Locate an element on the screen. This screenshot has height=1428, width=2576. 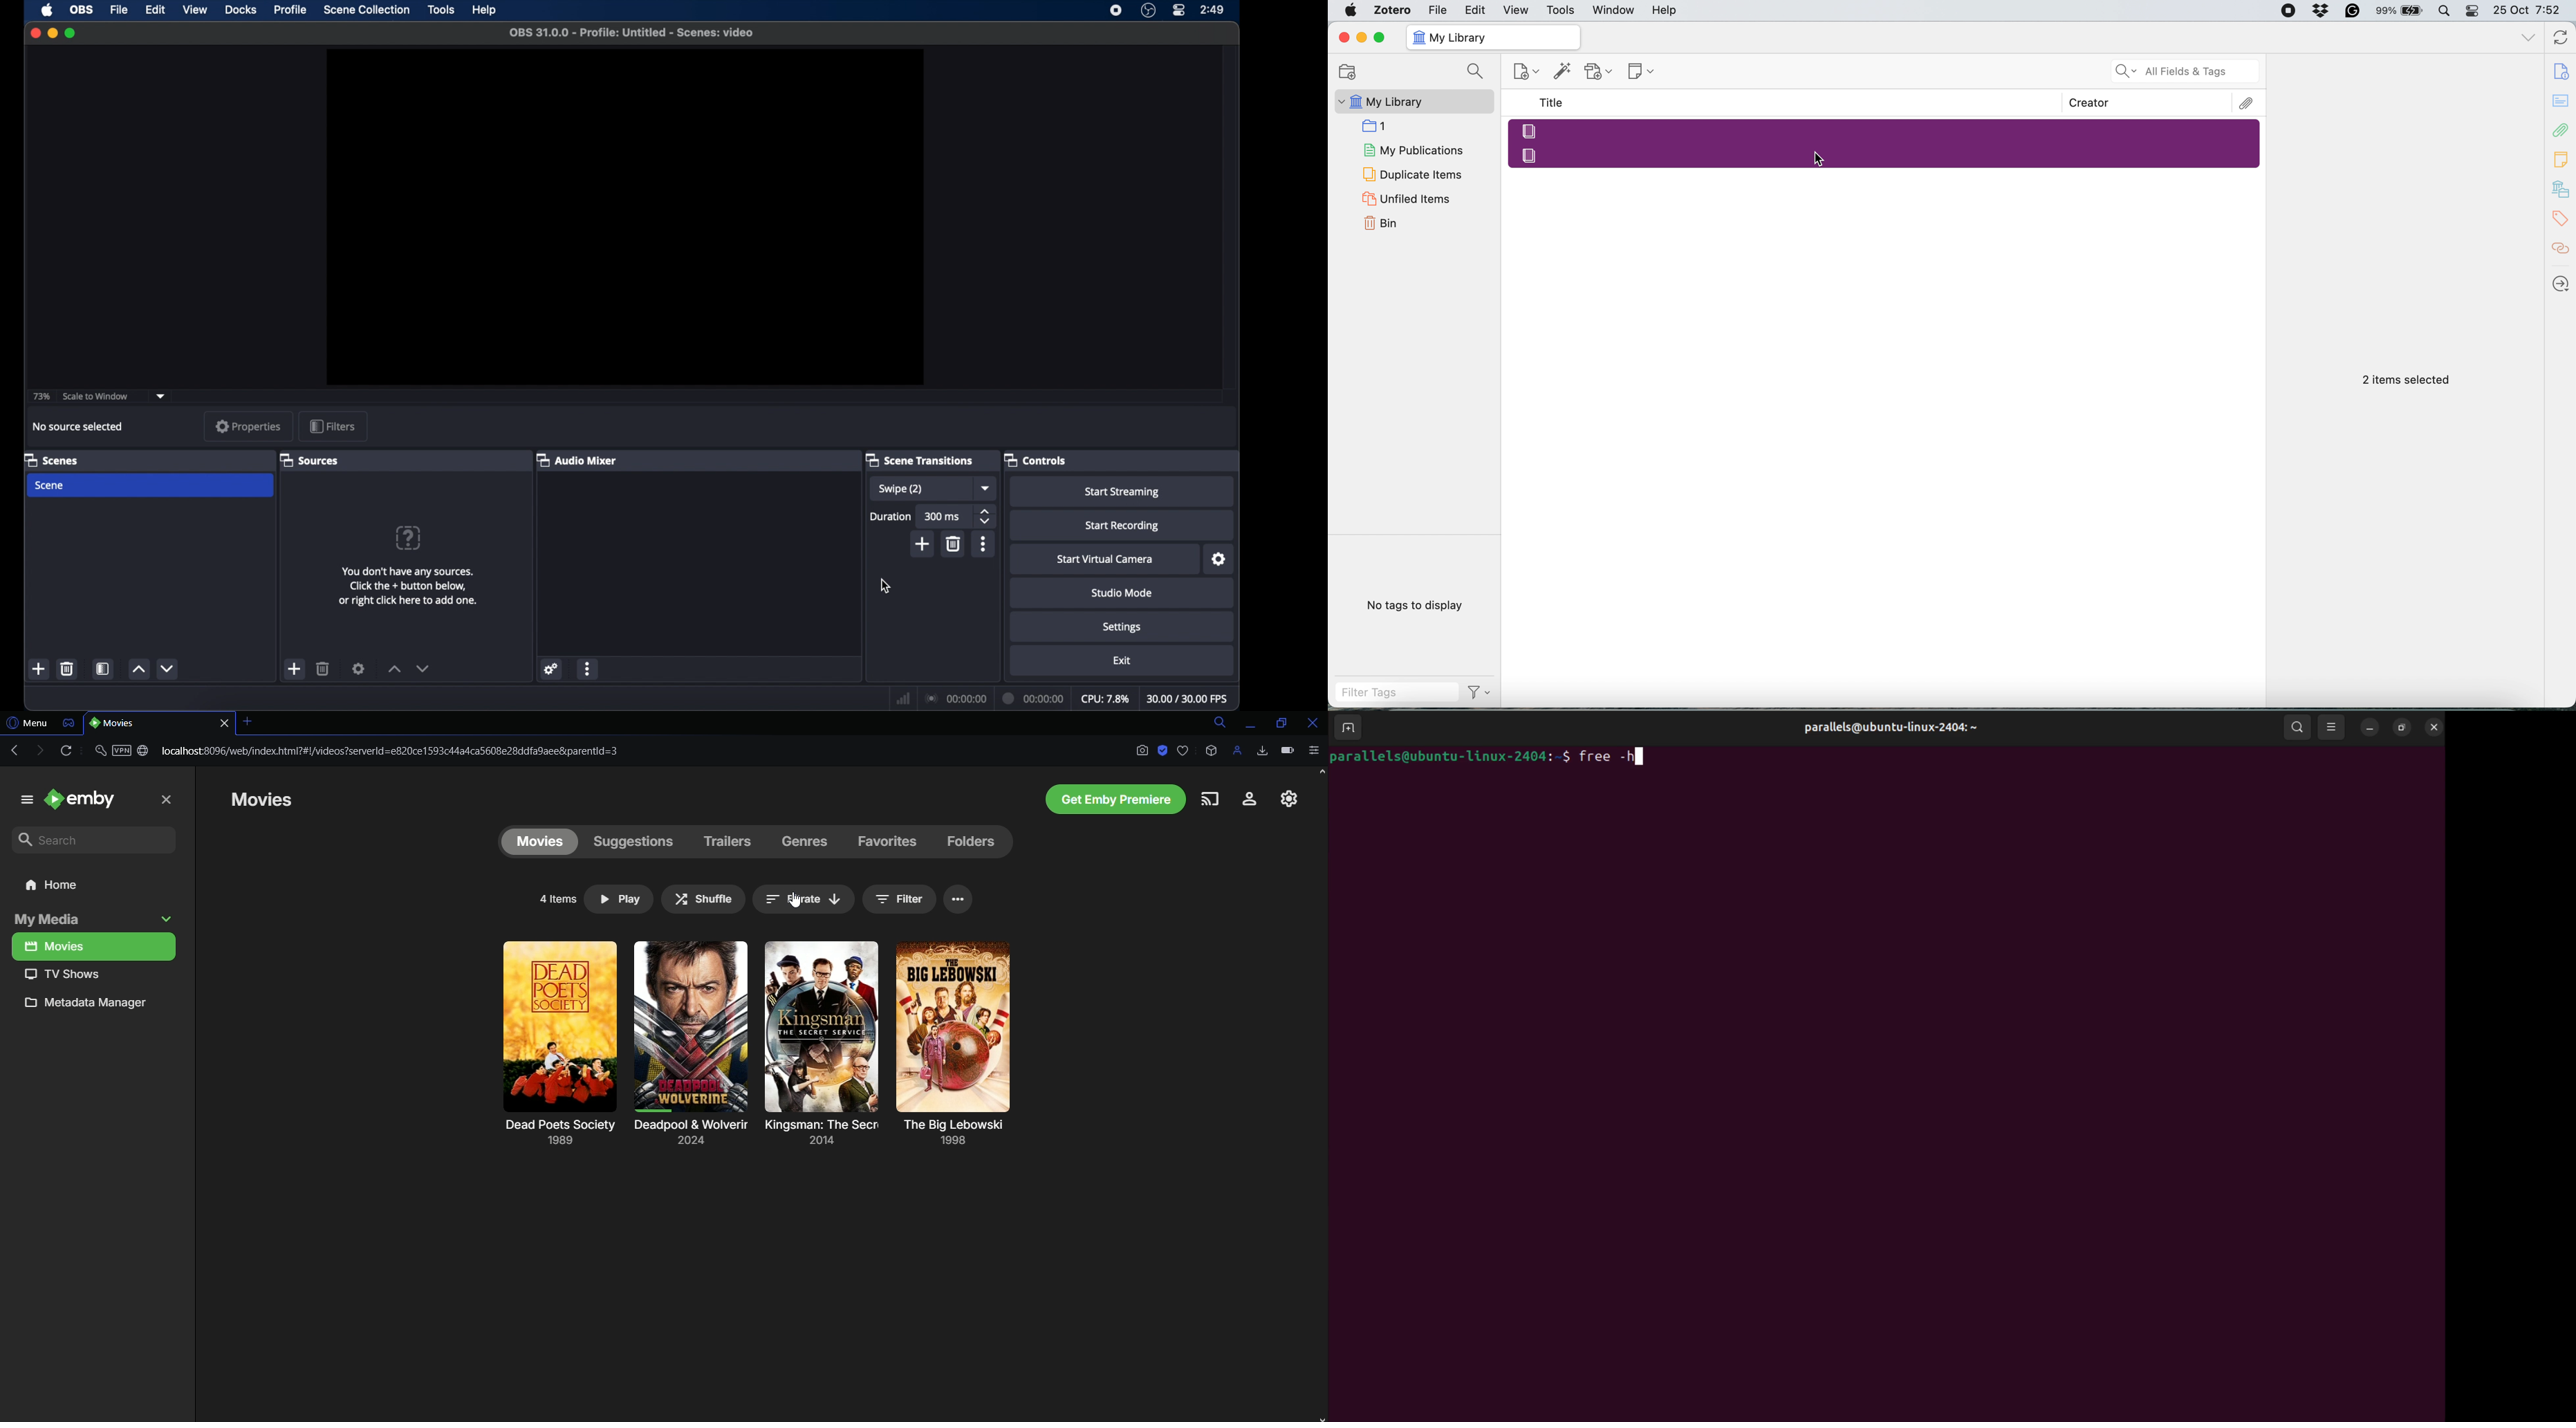
Edit is located at coordinates (1476, 10).